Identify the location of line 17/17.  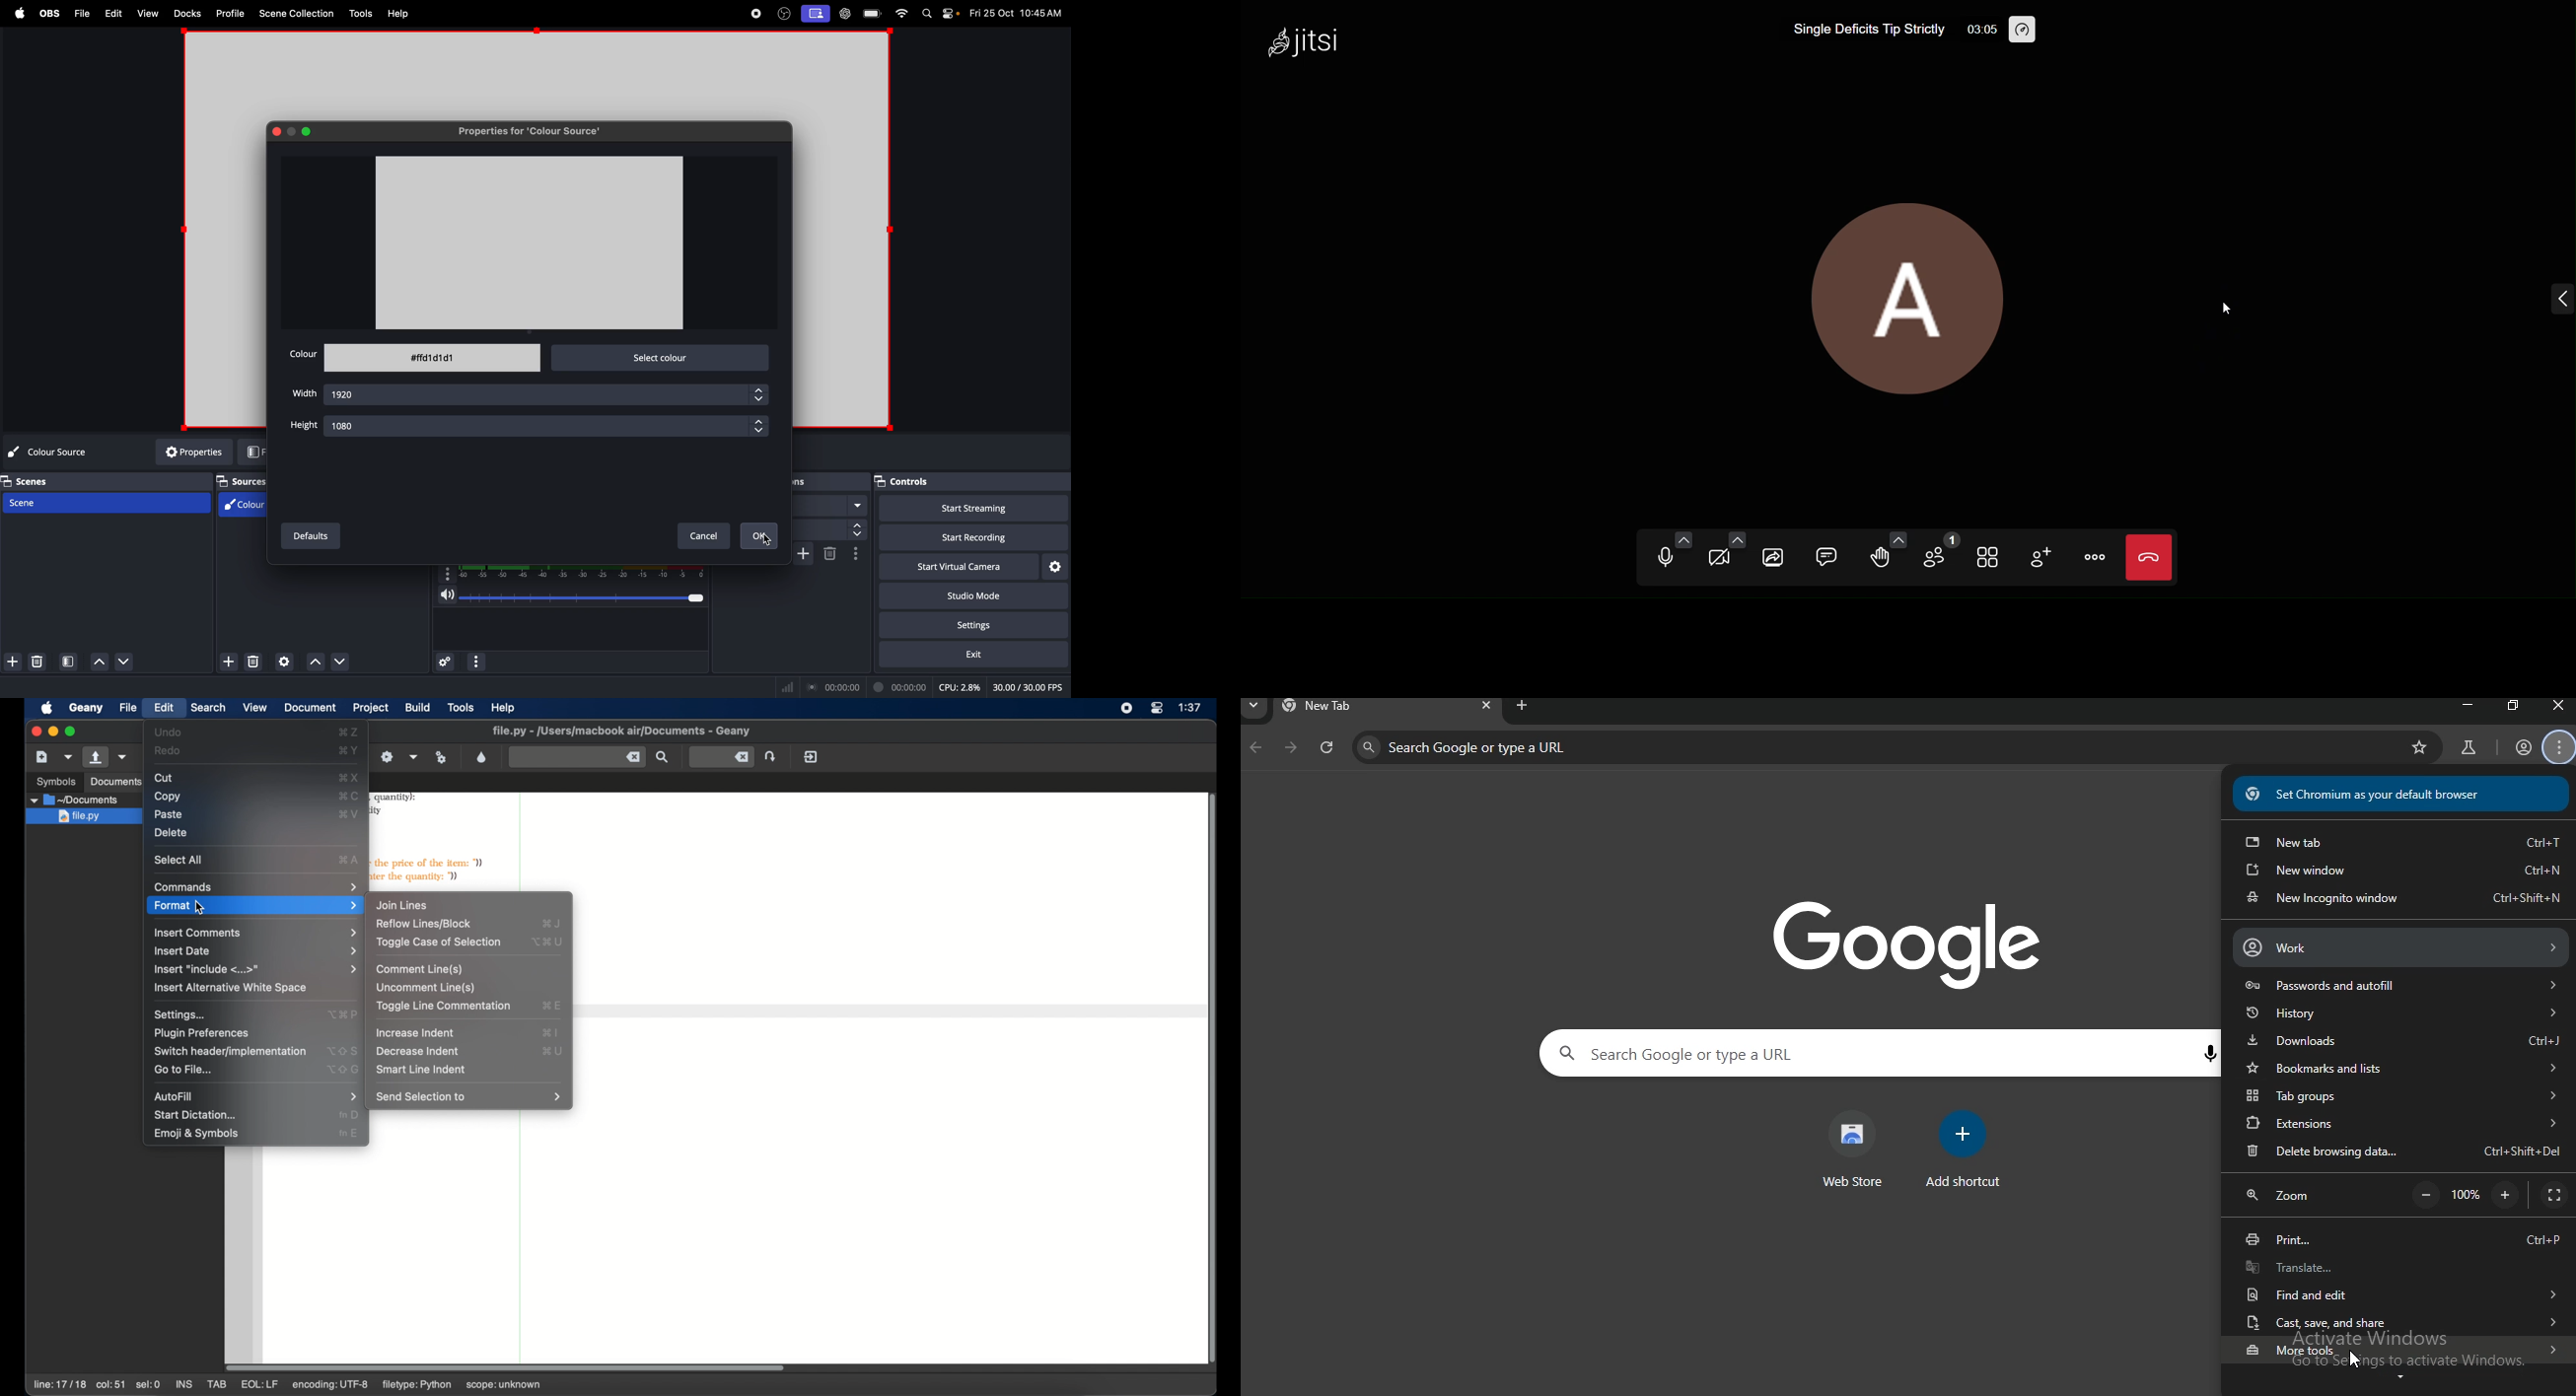
(59, 1384).